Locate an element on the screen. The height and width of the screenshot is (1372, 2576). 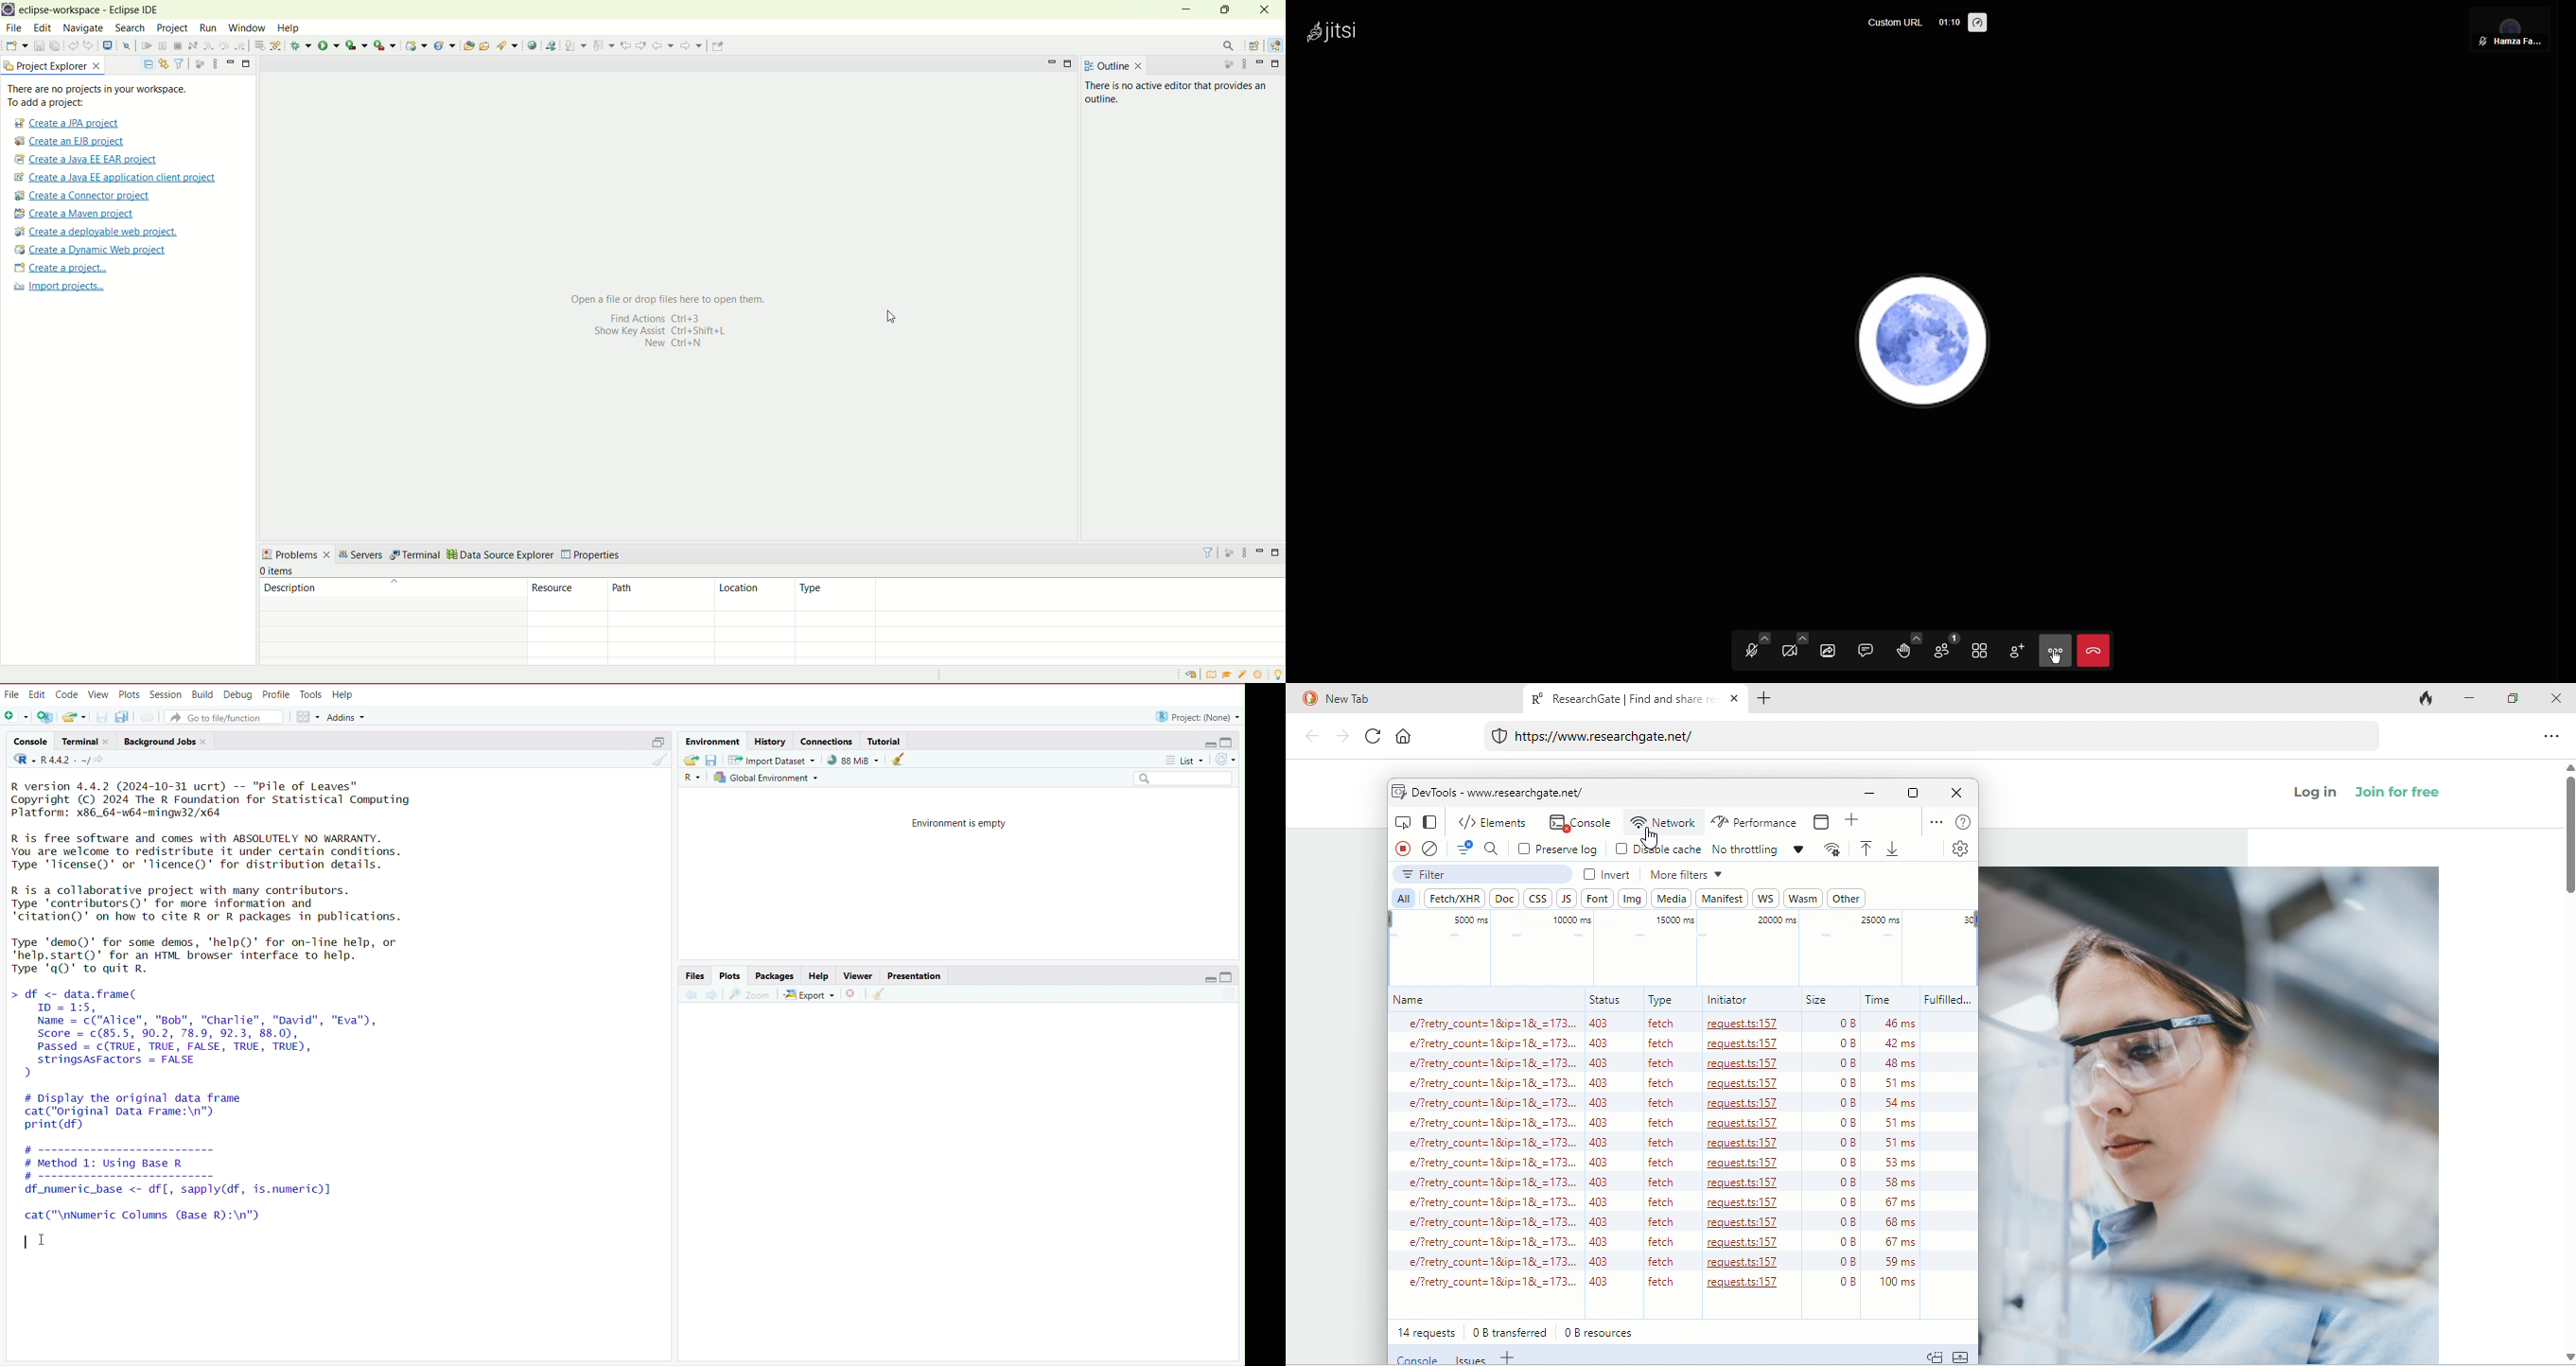
Search field is located at coordinates (1185, 777).